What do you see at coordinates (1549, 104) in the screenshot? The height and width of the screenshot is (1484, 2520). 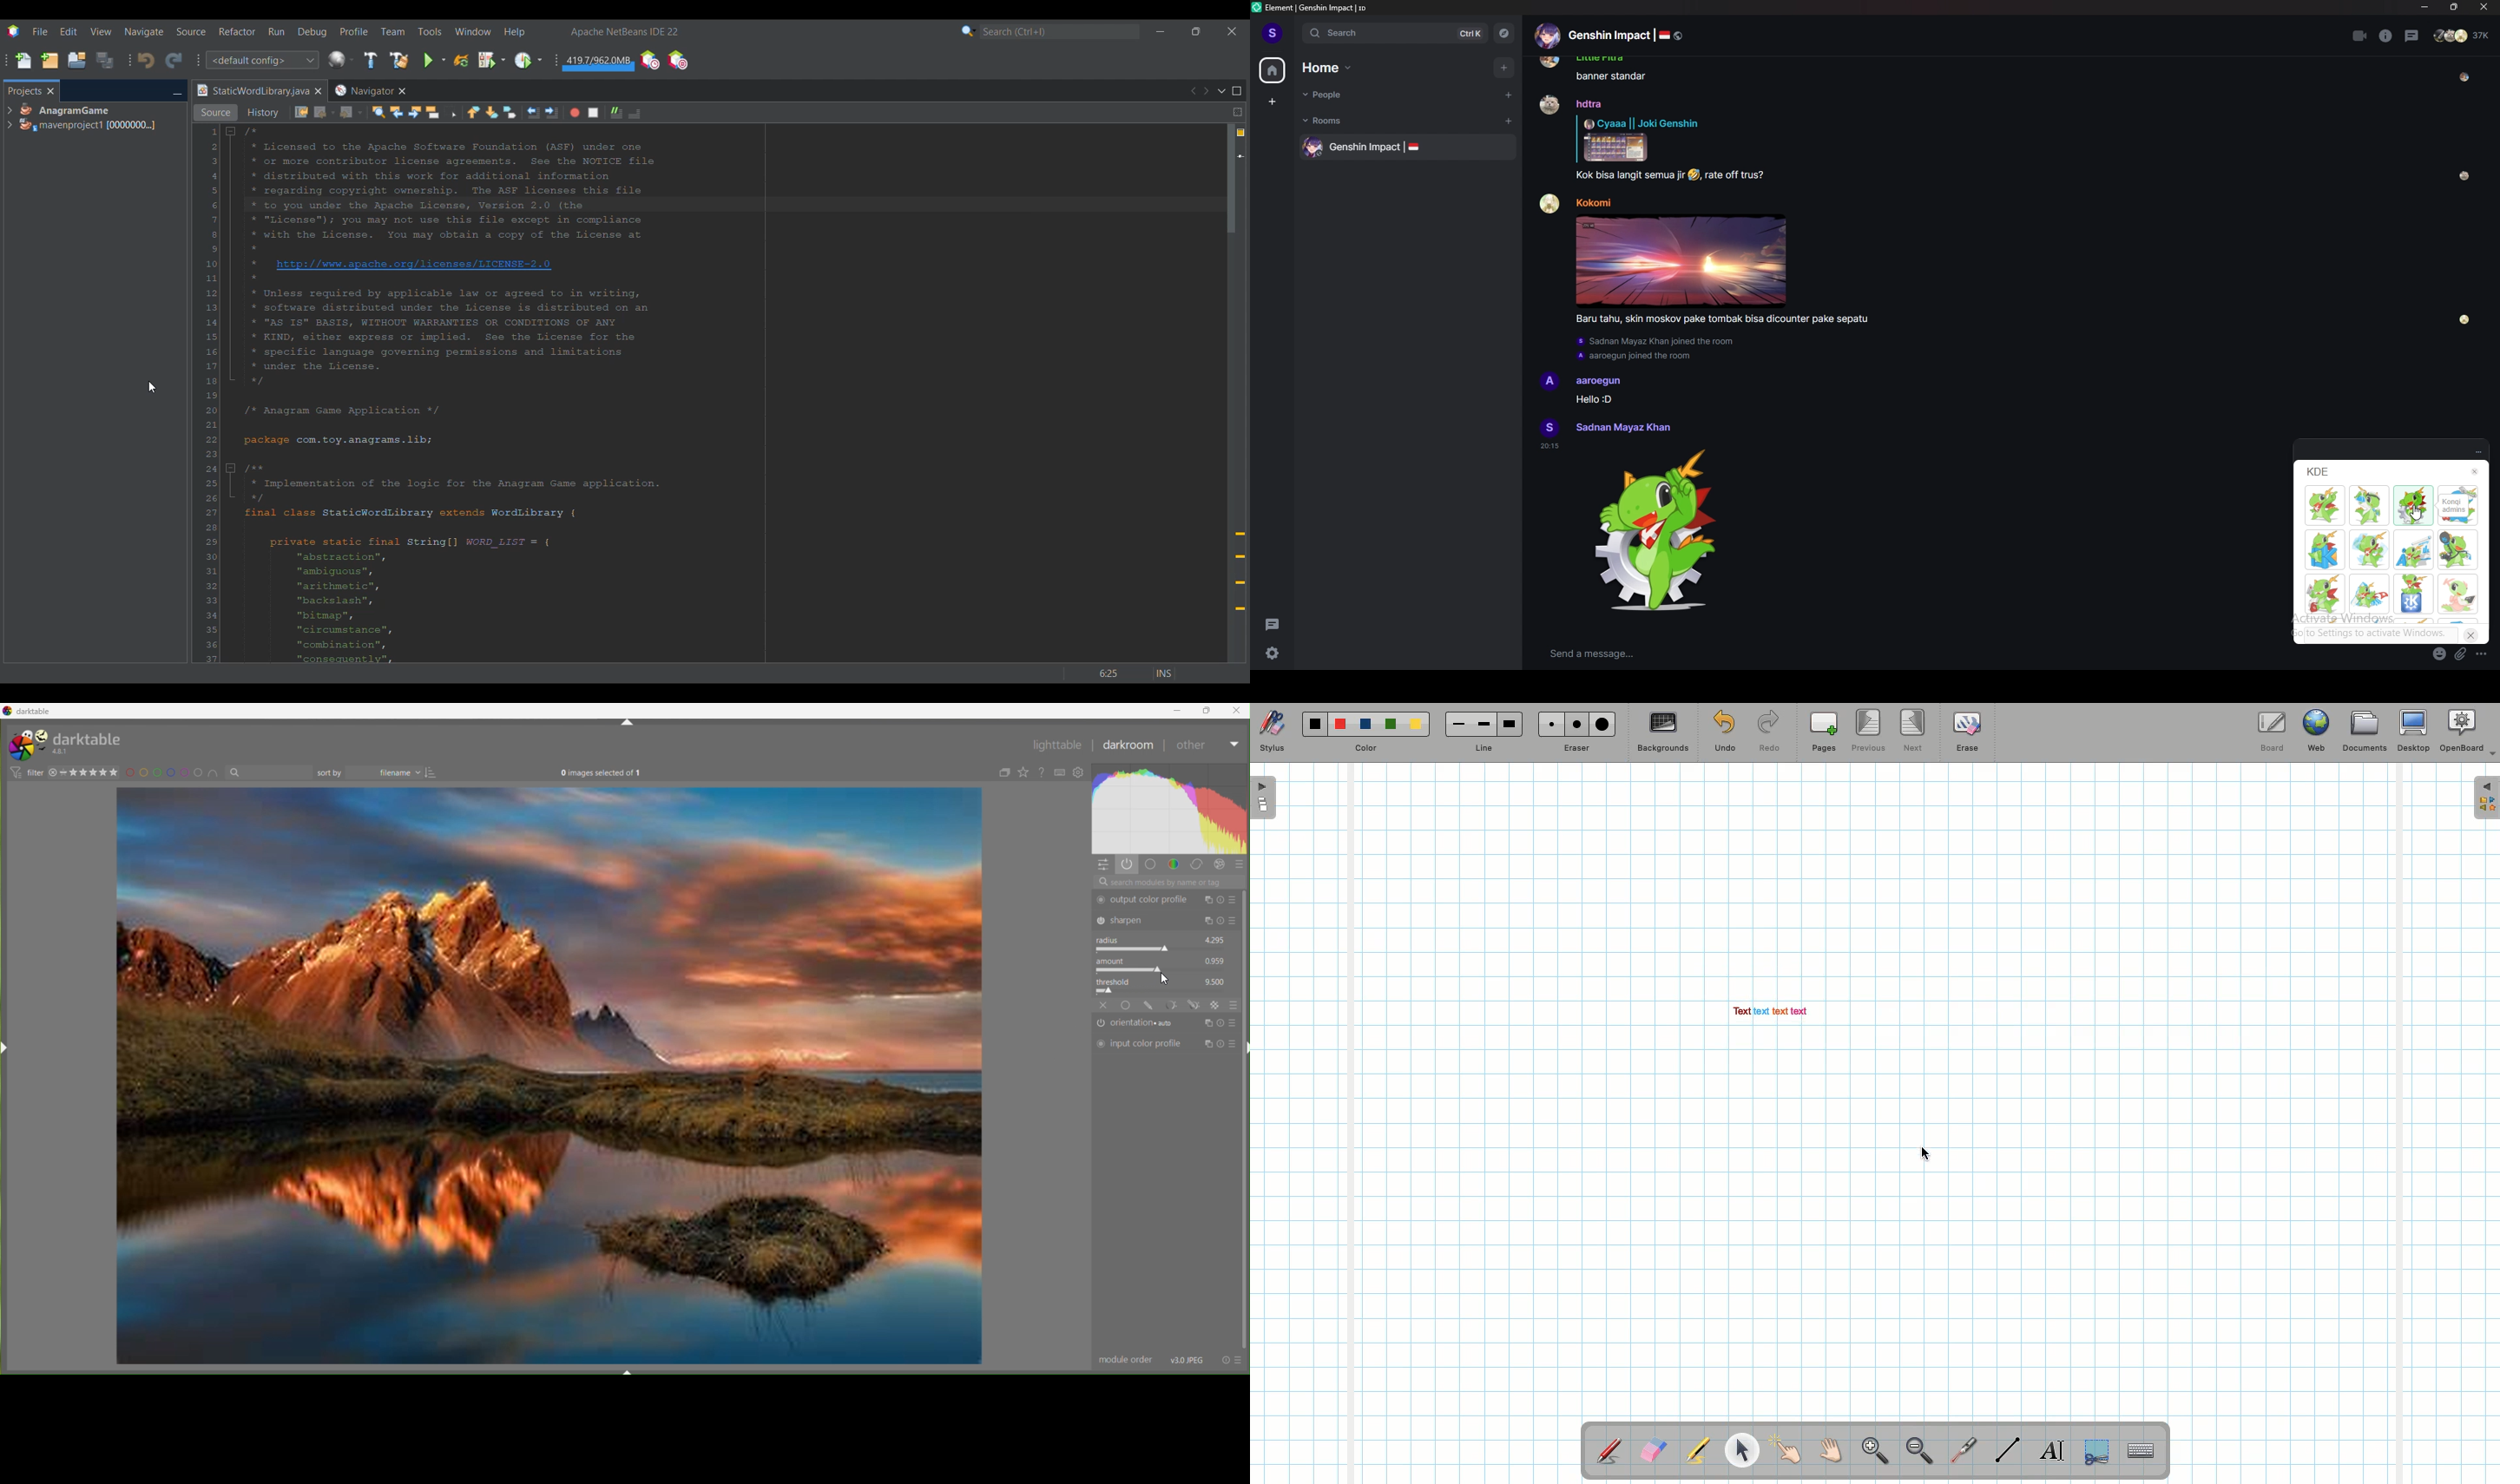 I see `Profile picture` at bounding box center [1549, 104].